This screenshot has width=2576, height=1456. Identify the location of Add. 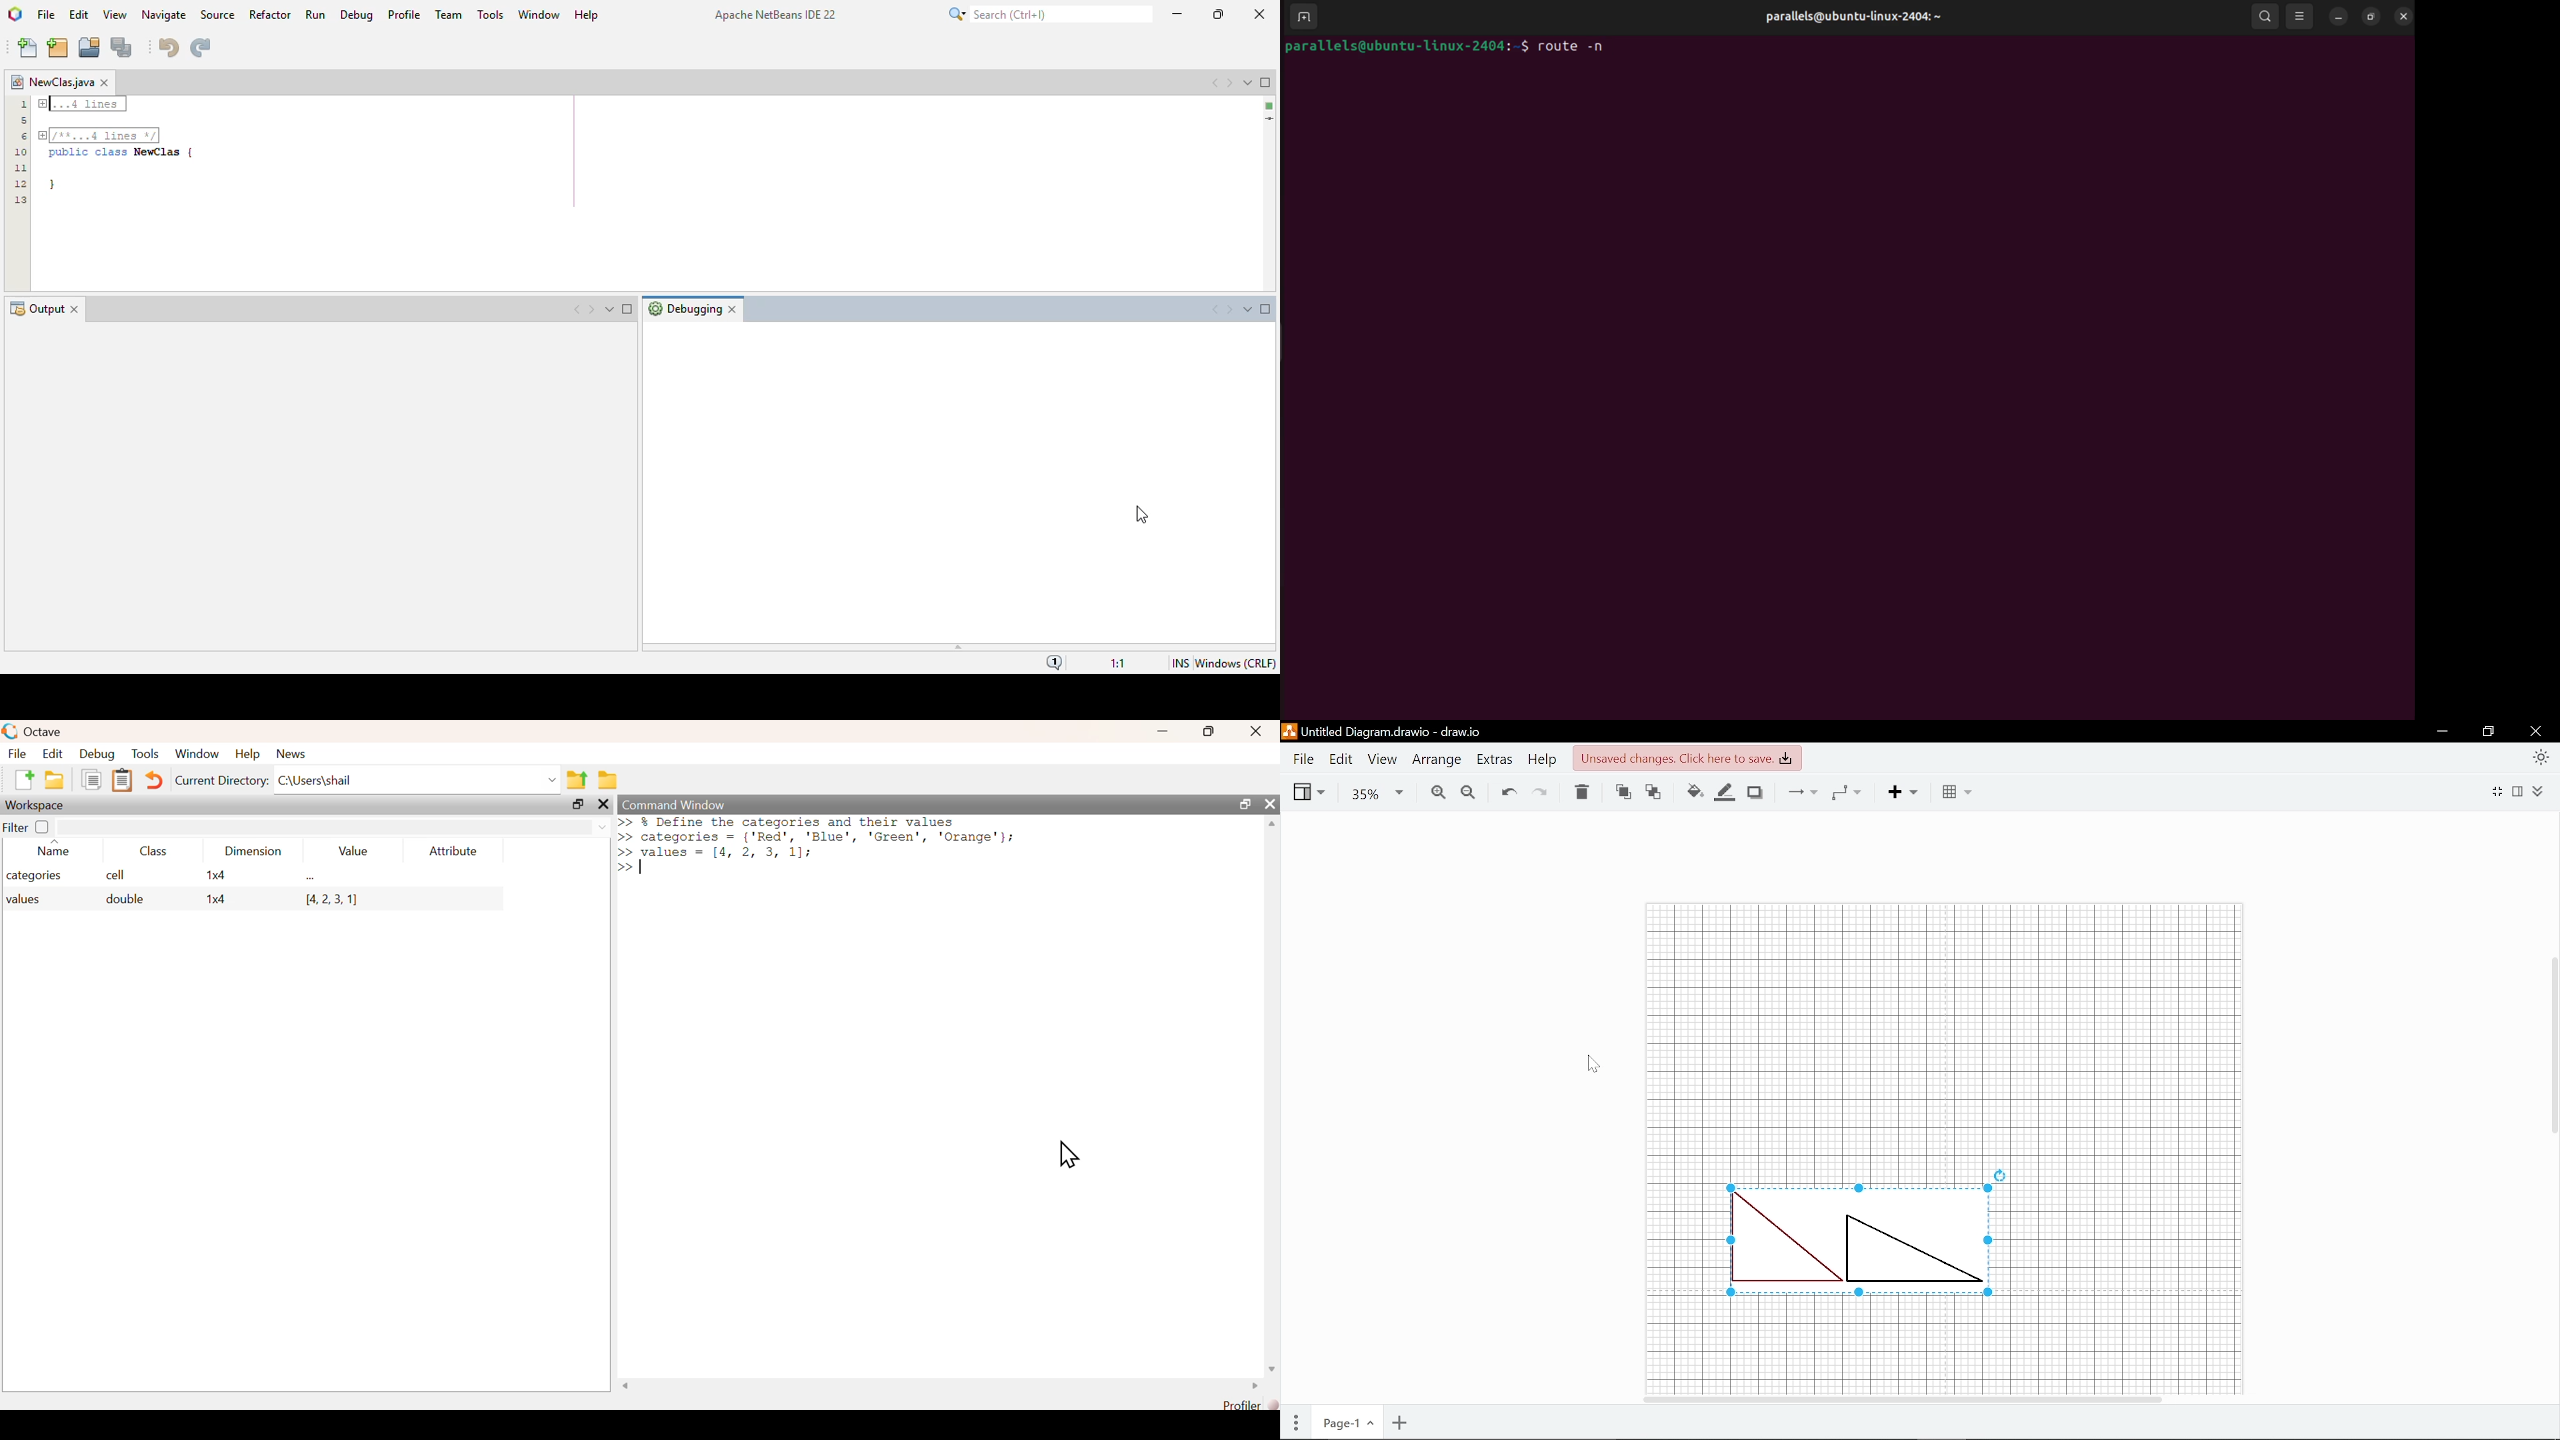
(1906, 792).